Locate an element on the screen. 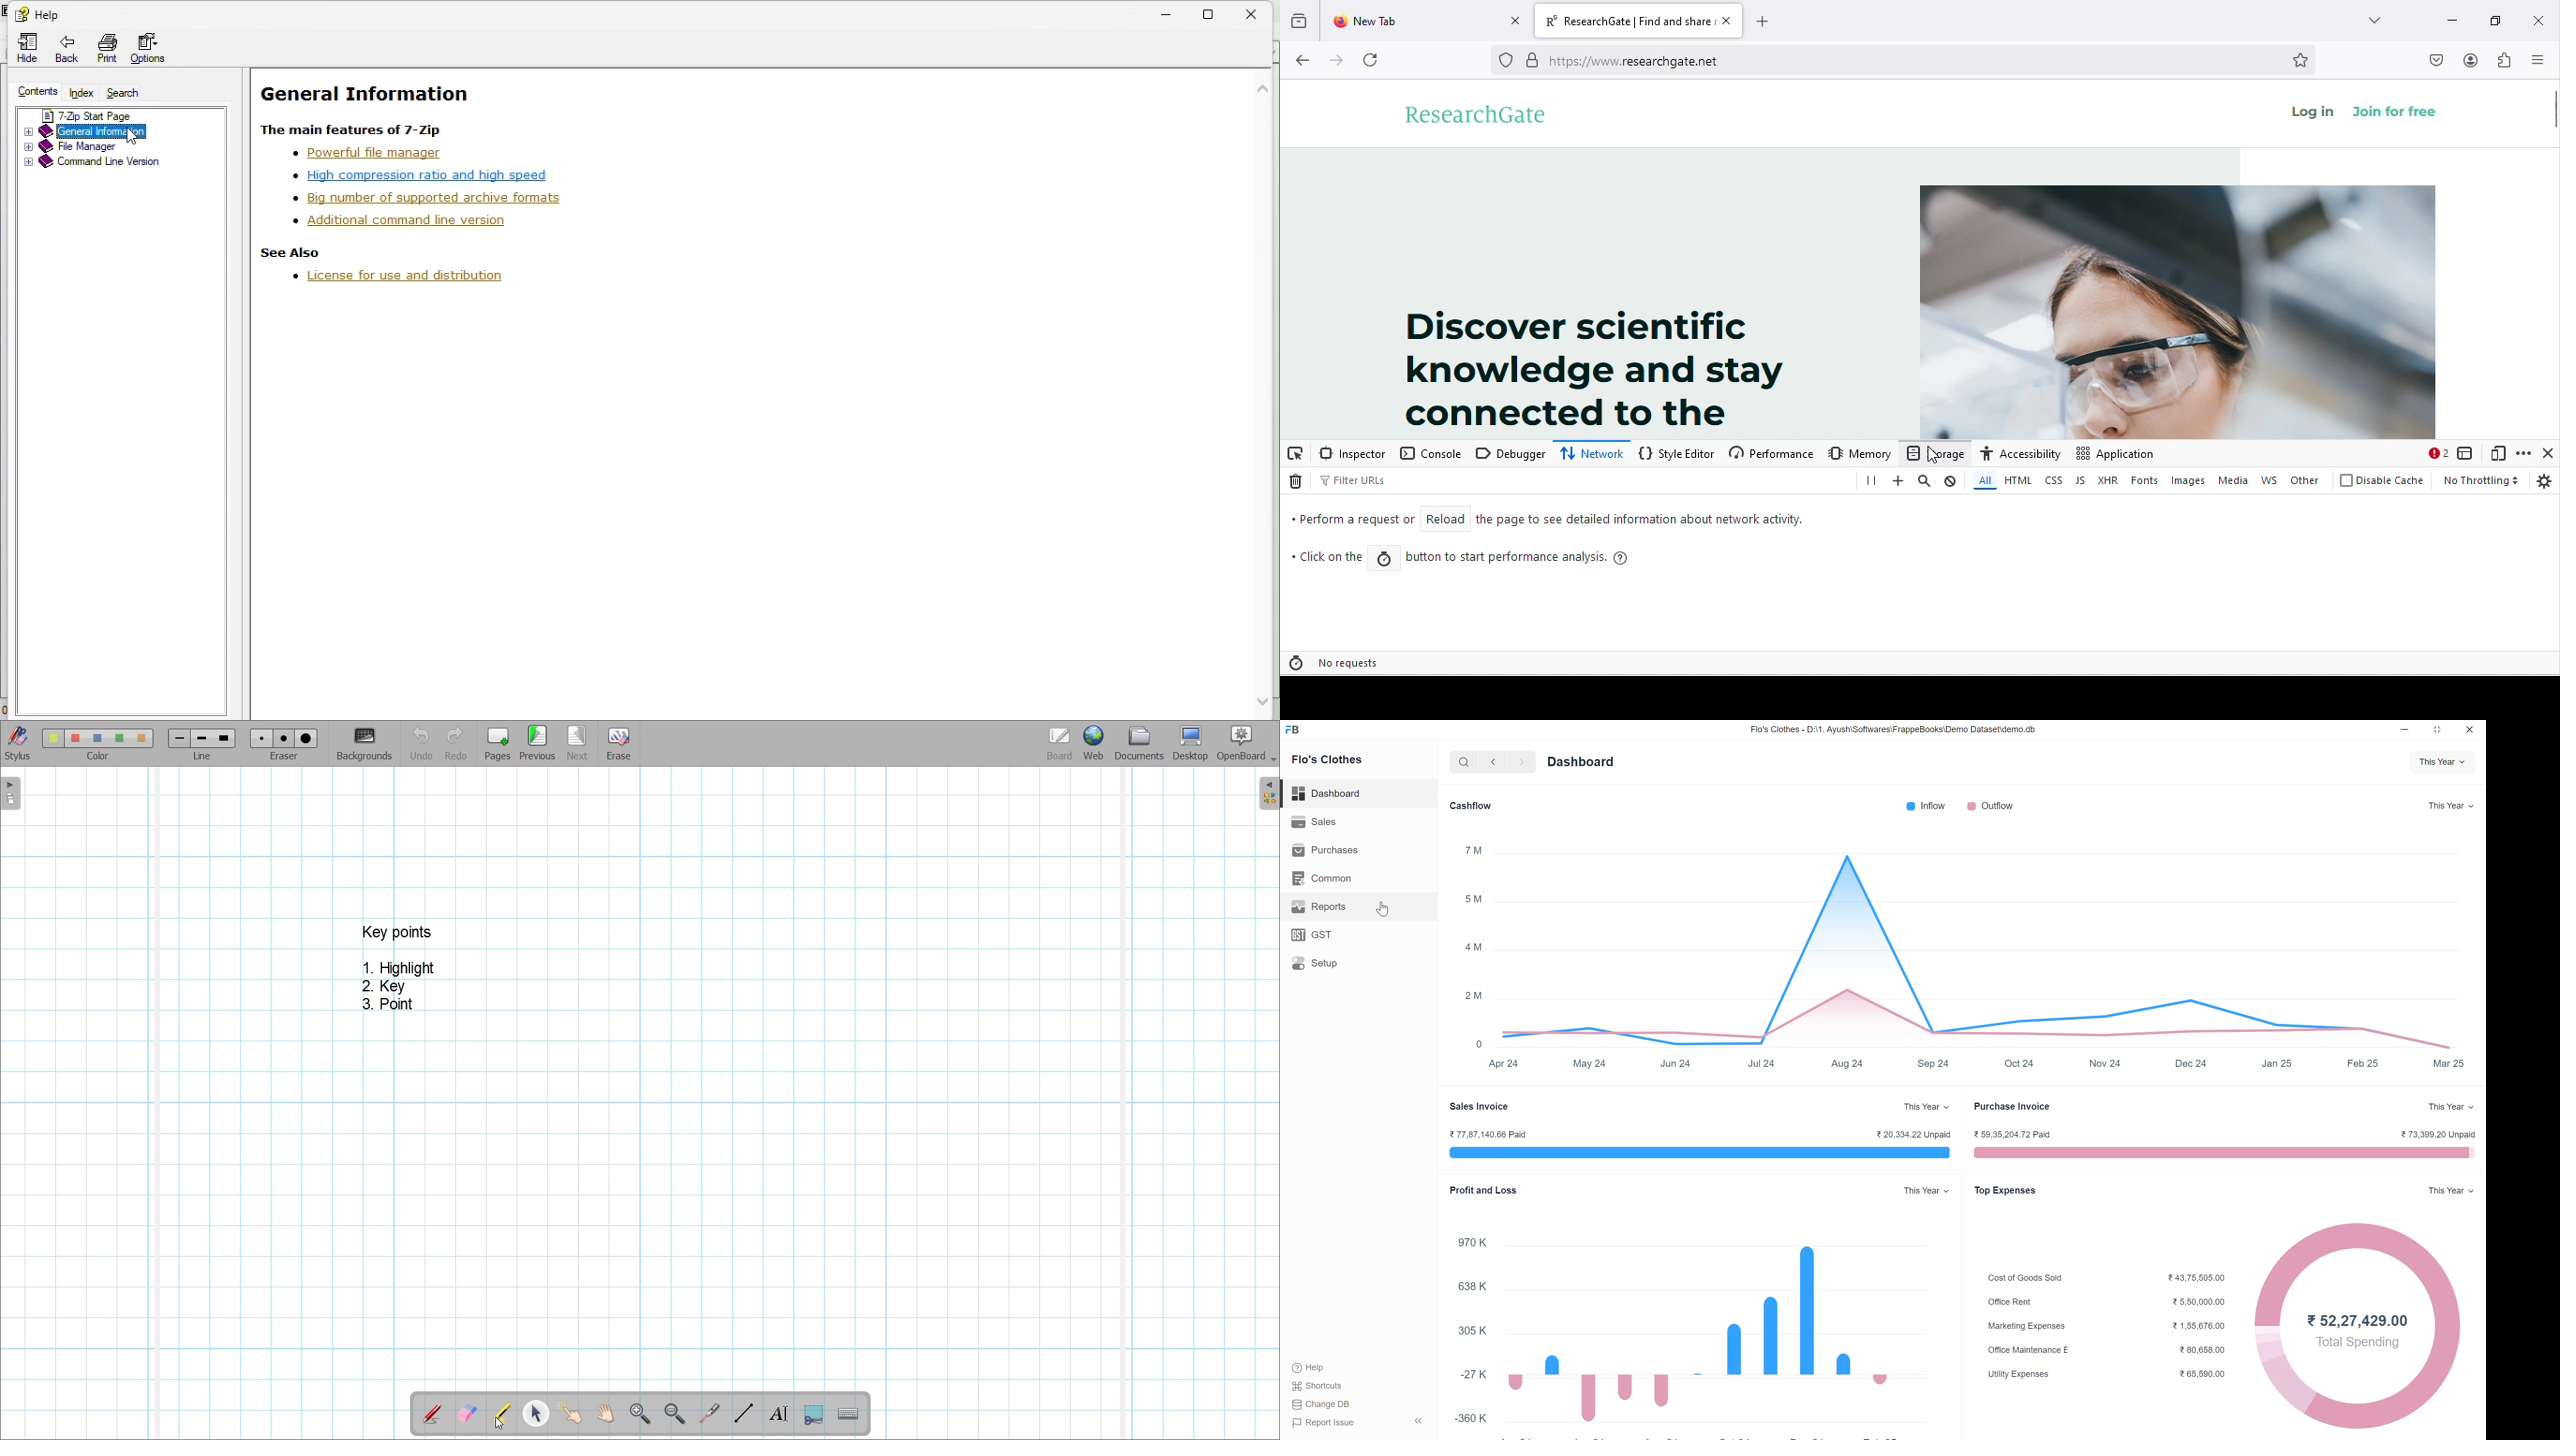 This screenshot has width=2576, height=1456. Close is located at coordinates (1263, 15).